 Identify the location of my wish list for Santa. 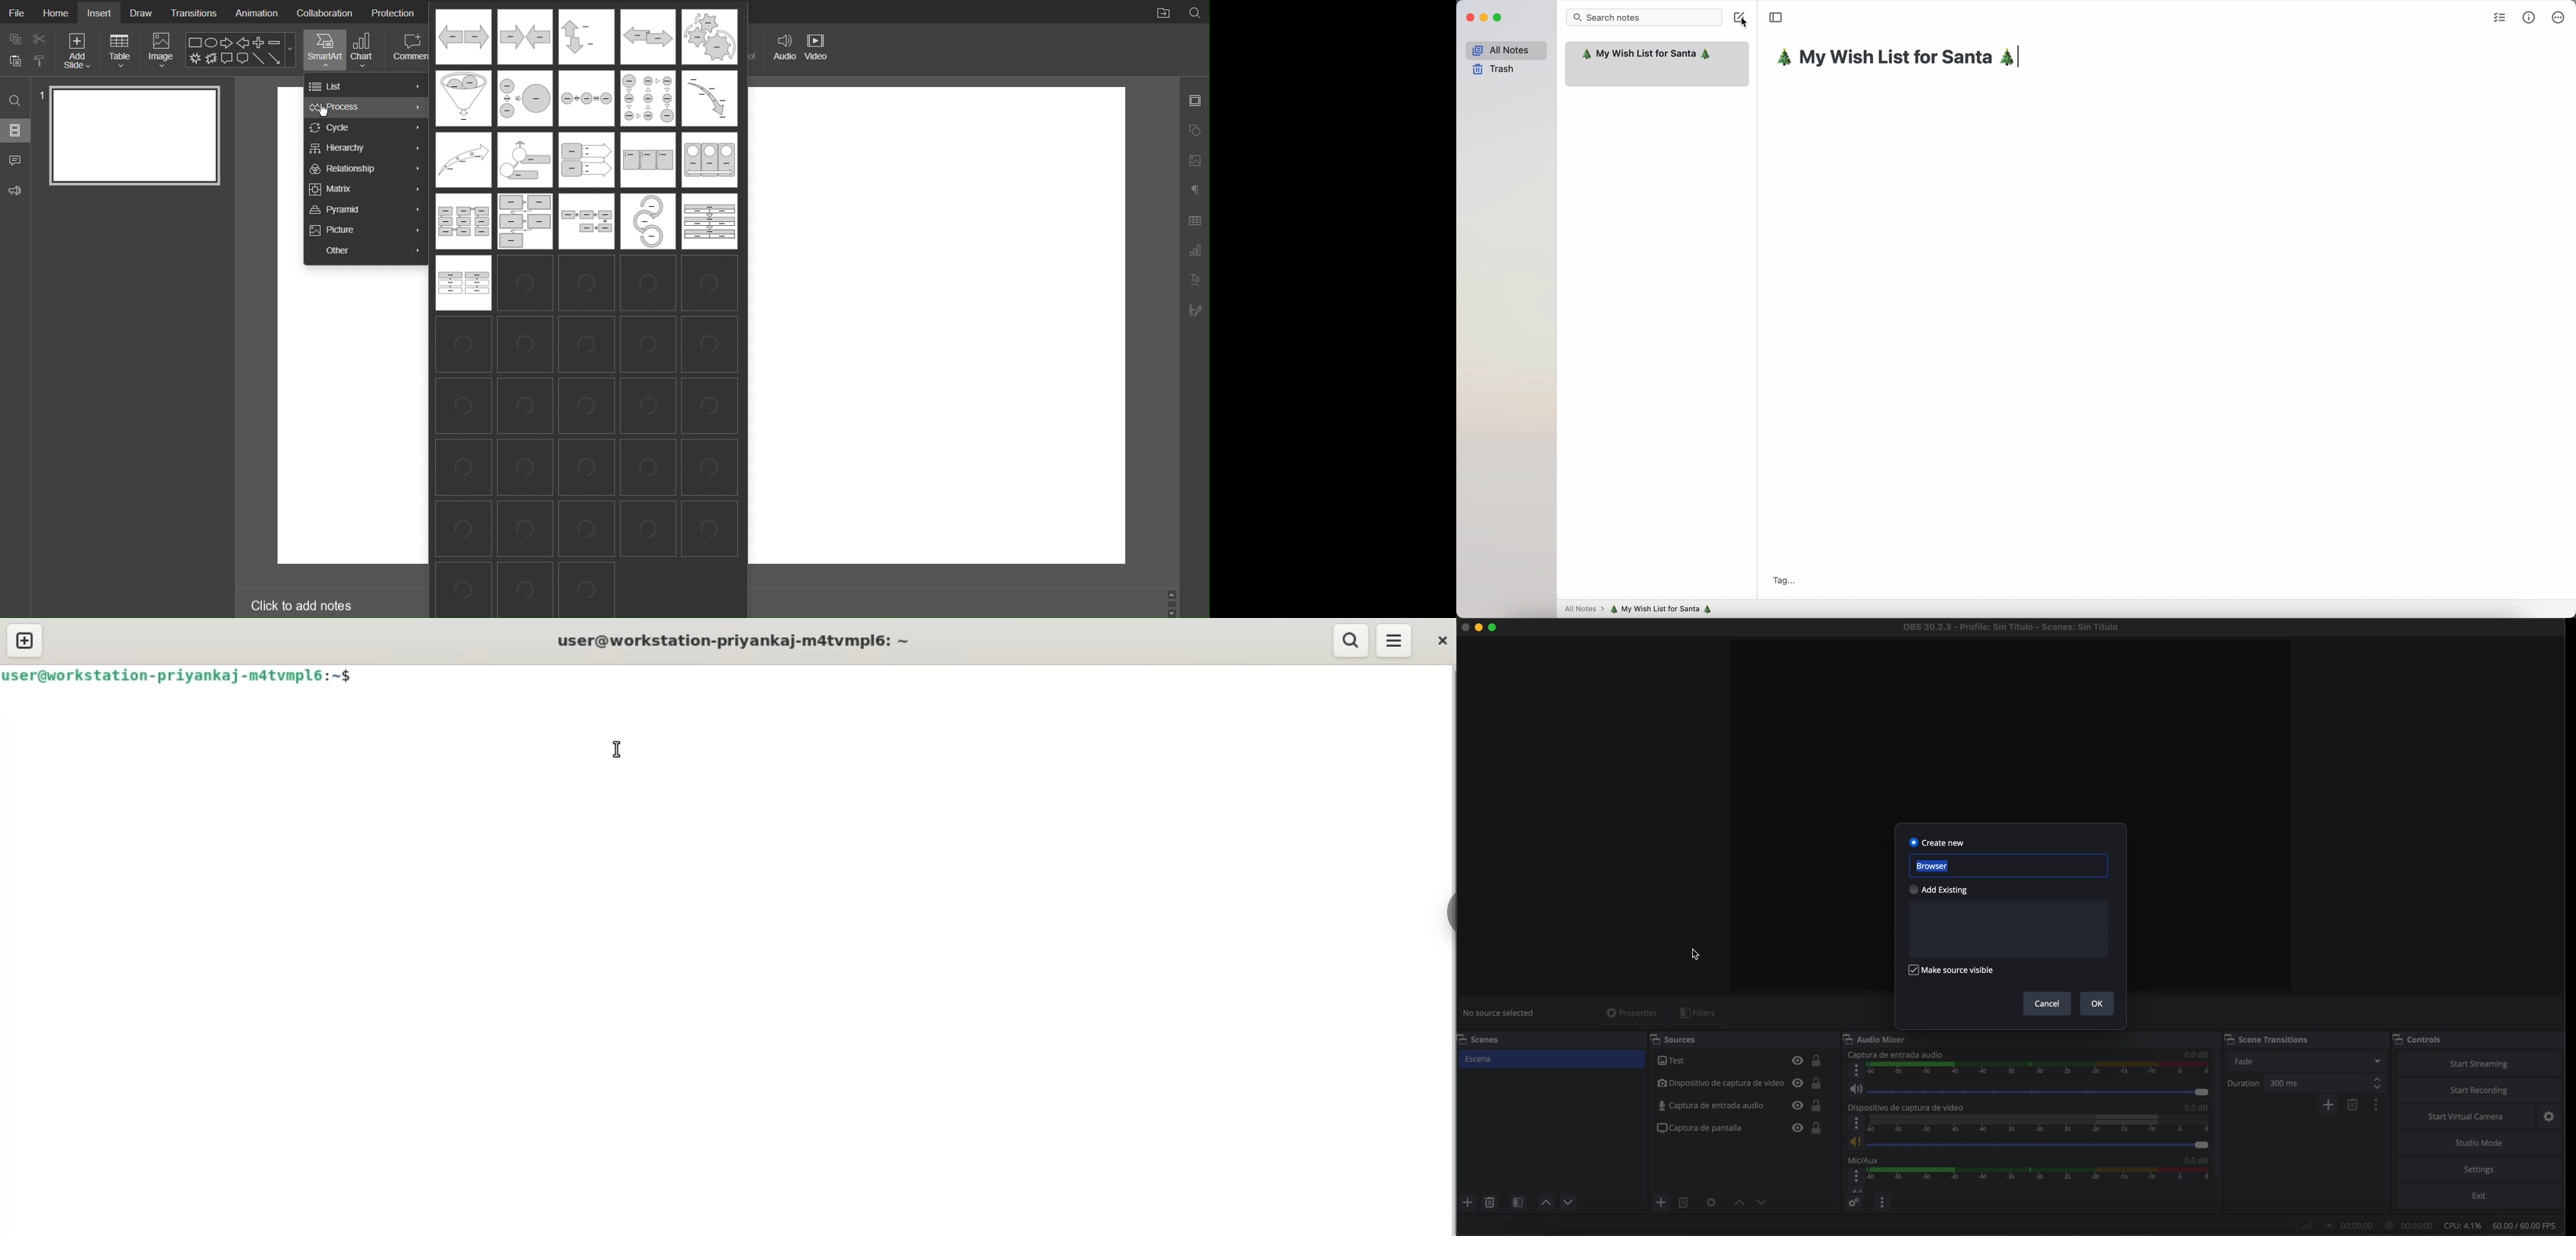
(1665, 609).